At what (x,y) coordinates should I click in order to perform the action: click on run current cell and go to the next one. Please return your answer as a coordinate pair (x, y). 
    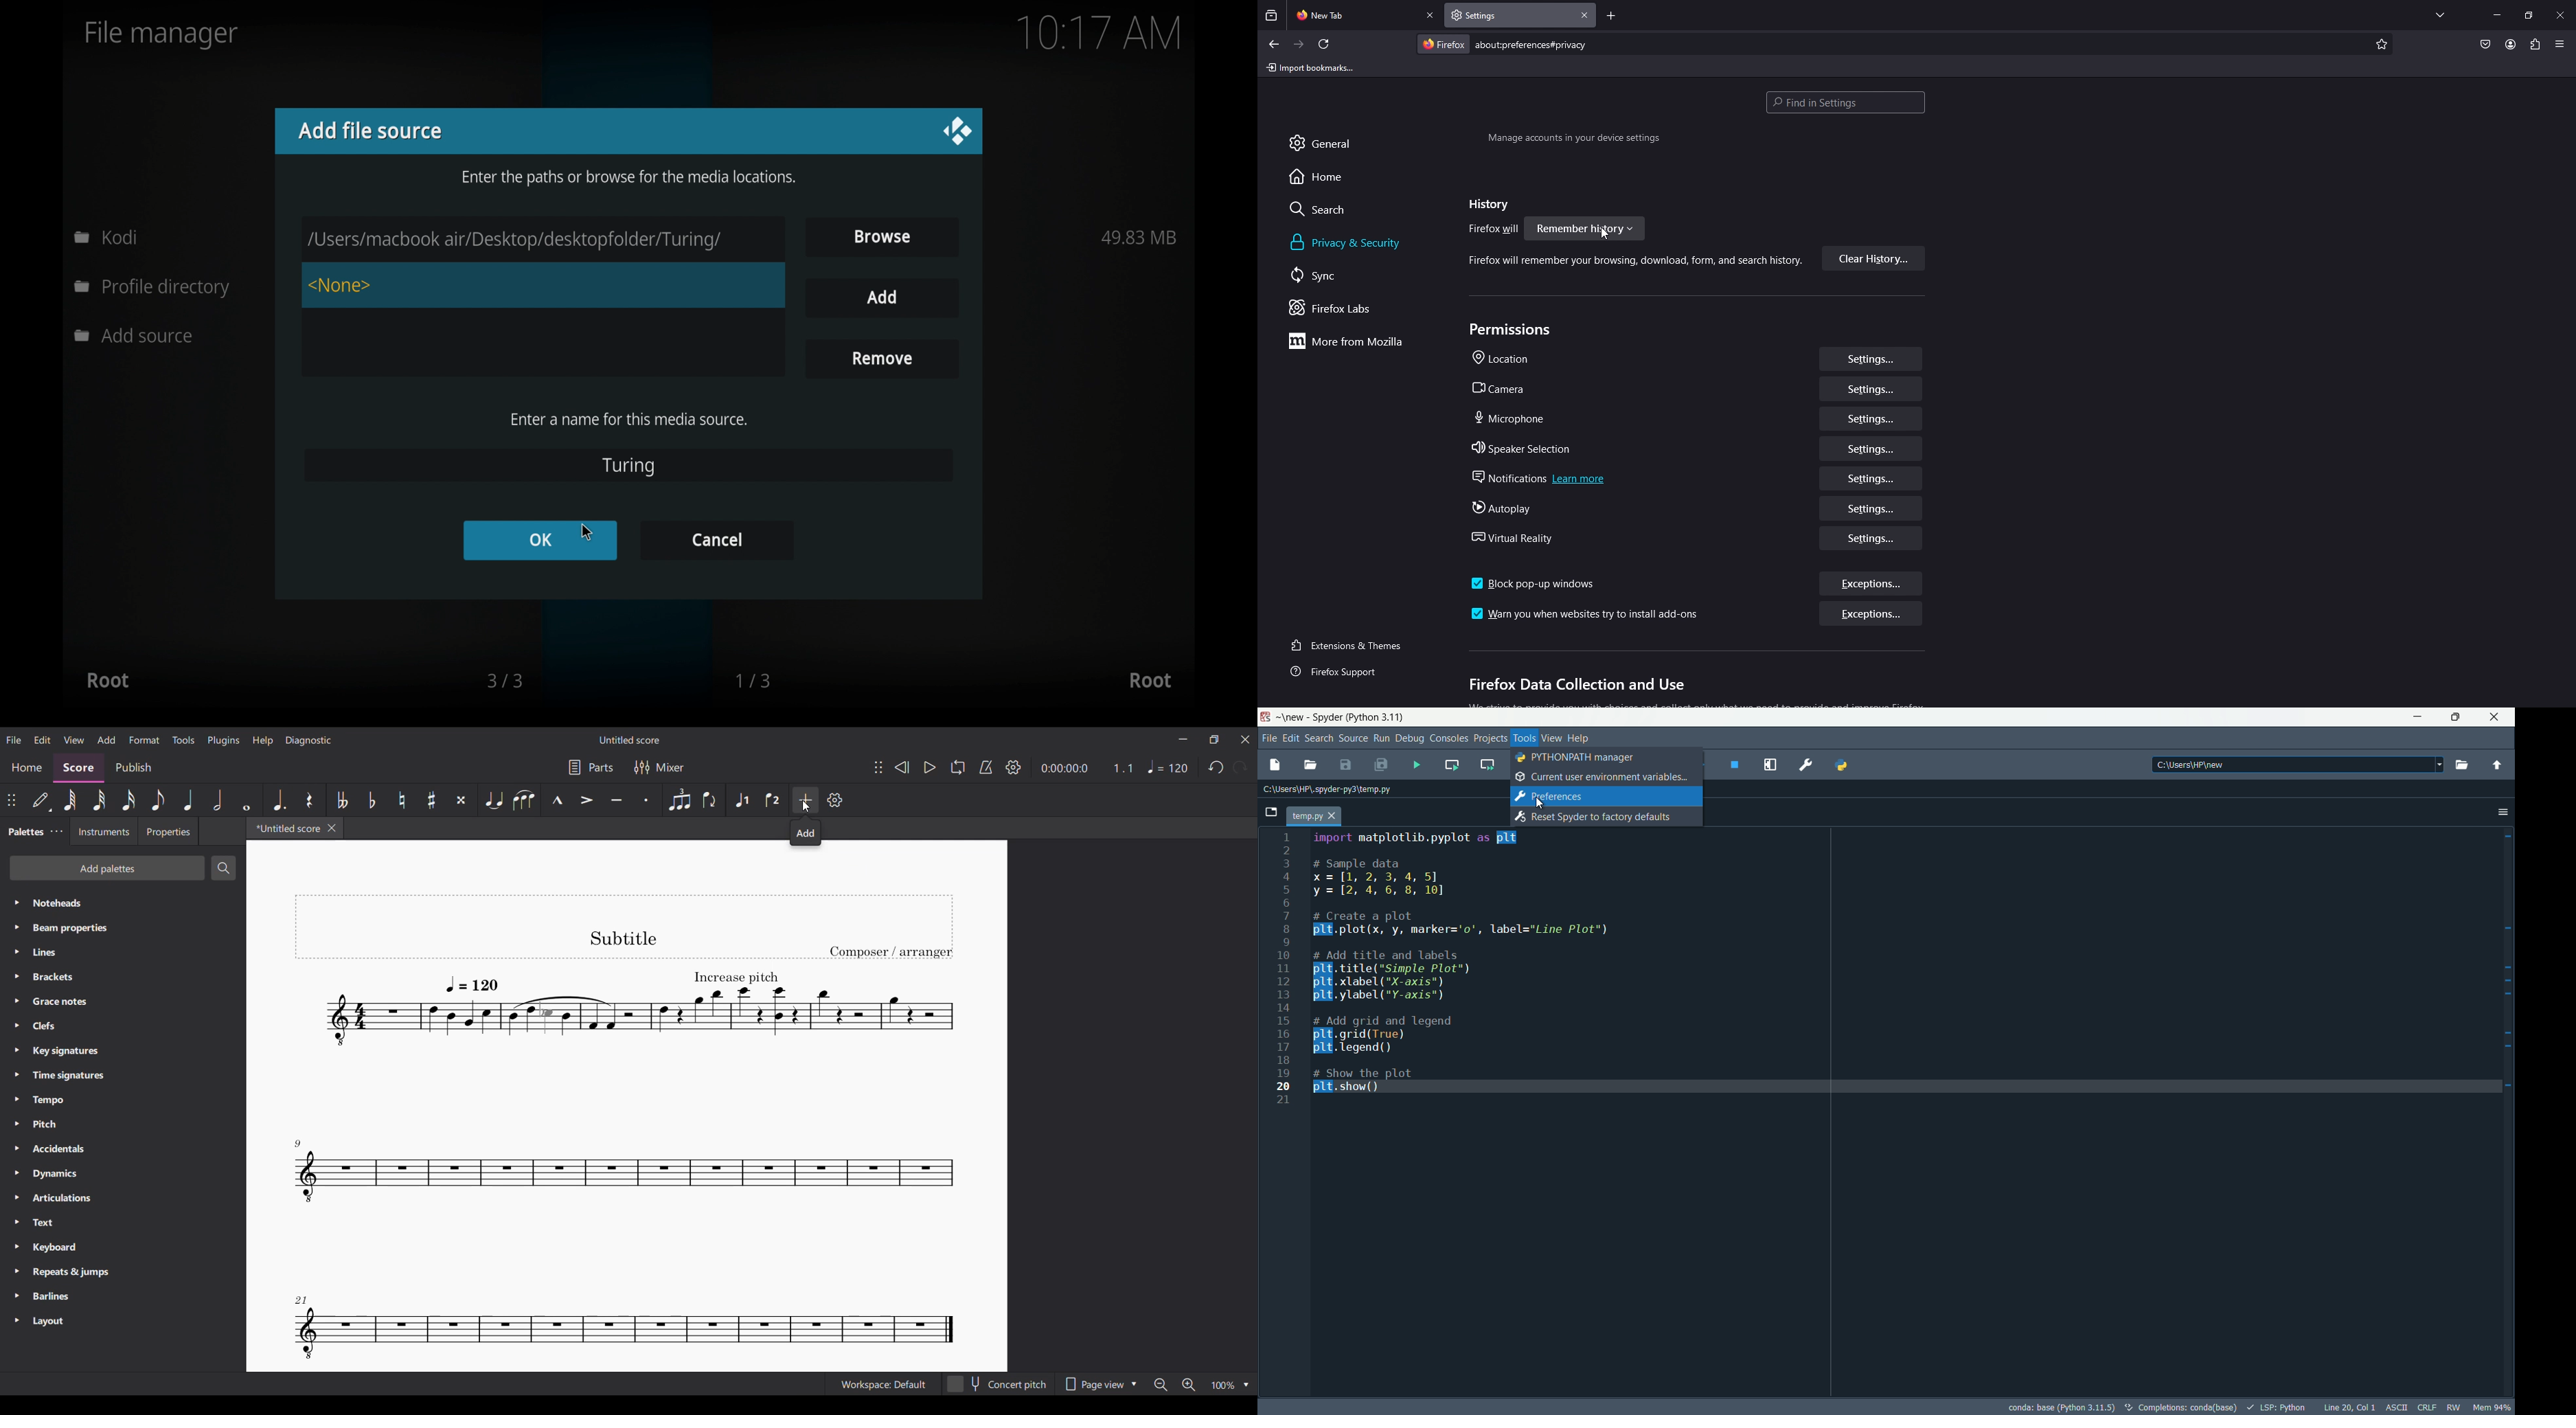
    Looking at the image, I should click on (1488, 764).